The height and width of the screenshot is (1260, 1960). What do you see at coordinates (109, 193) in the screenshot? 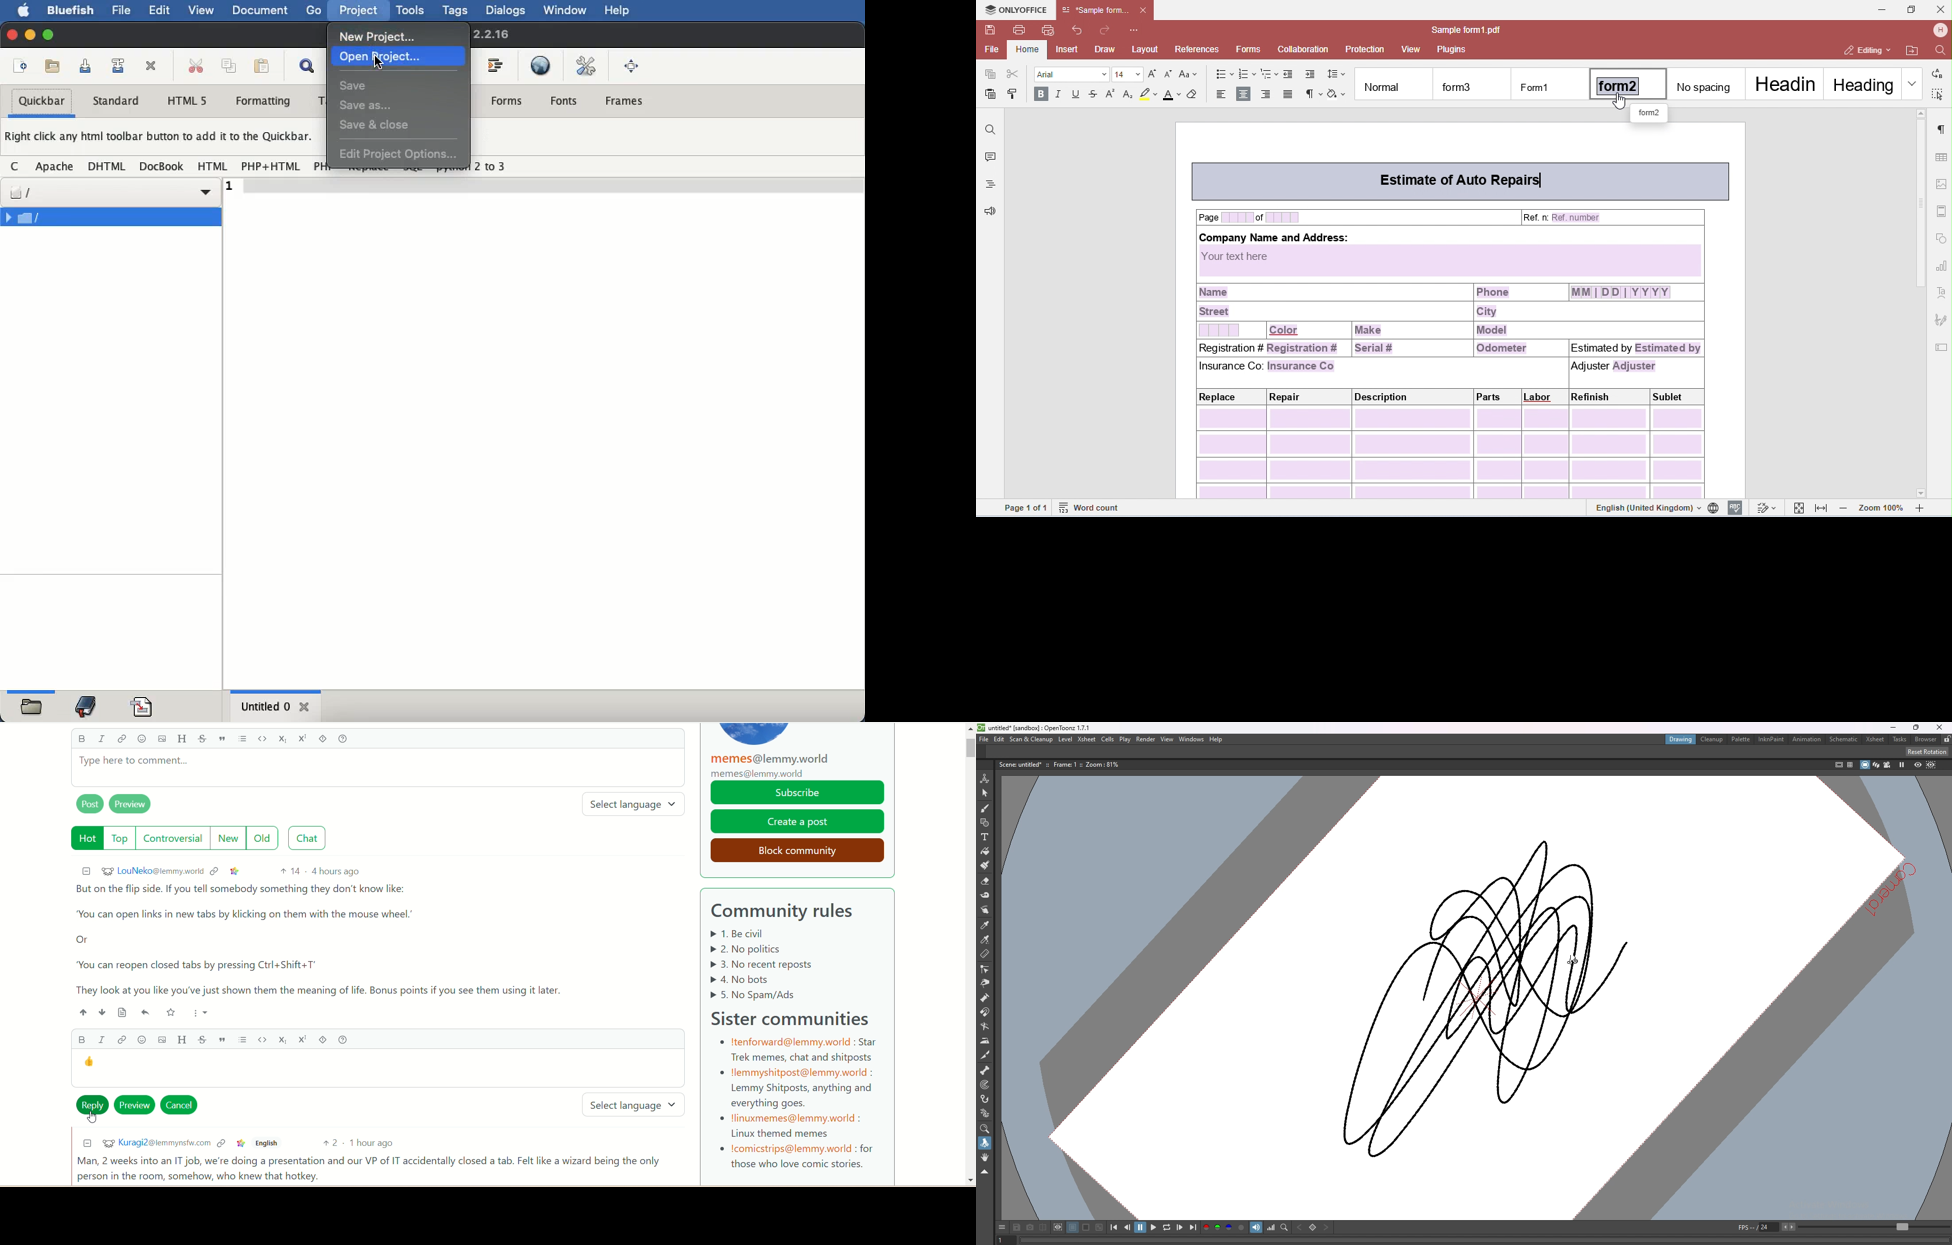
I see `file` at bounding box center [109, 193].